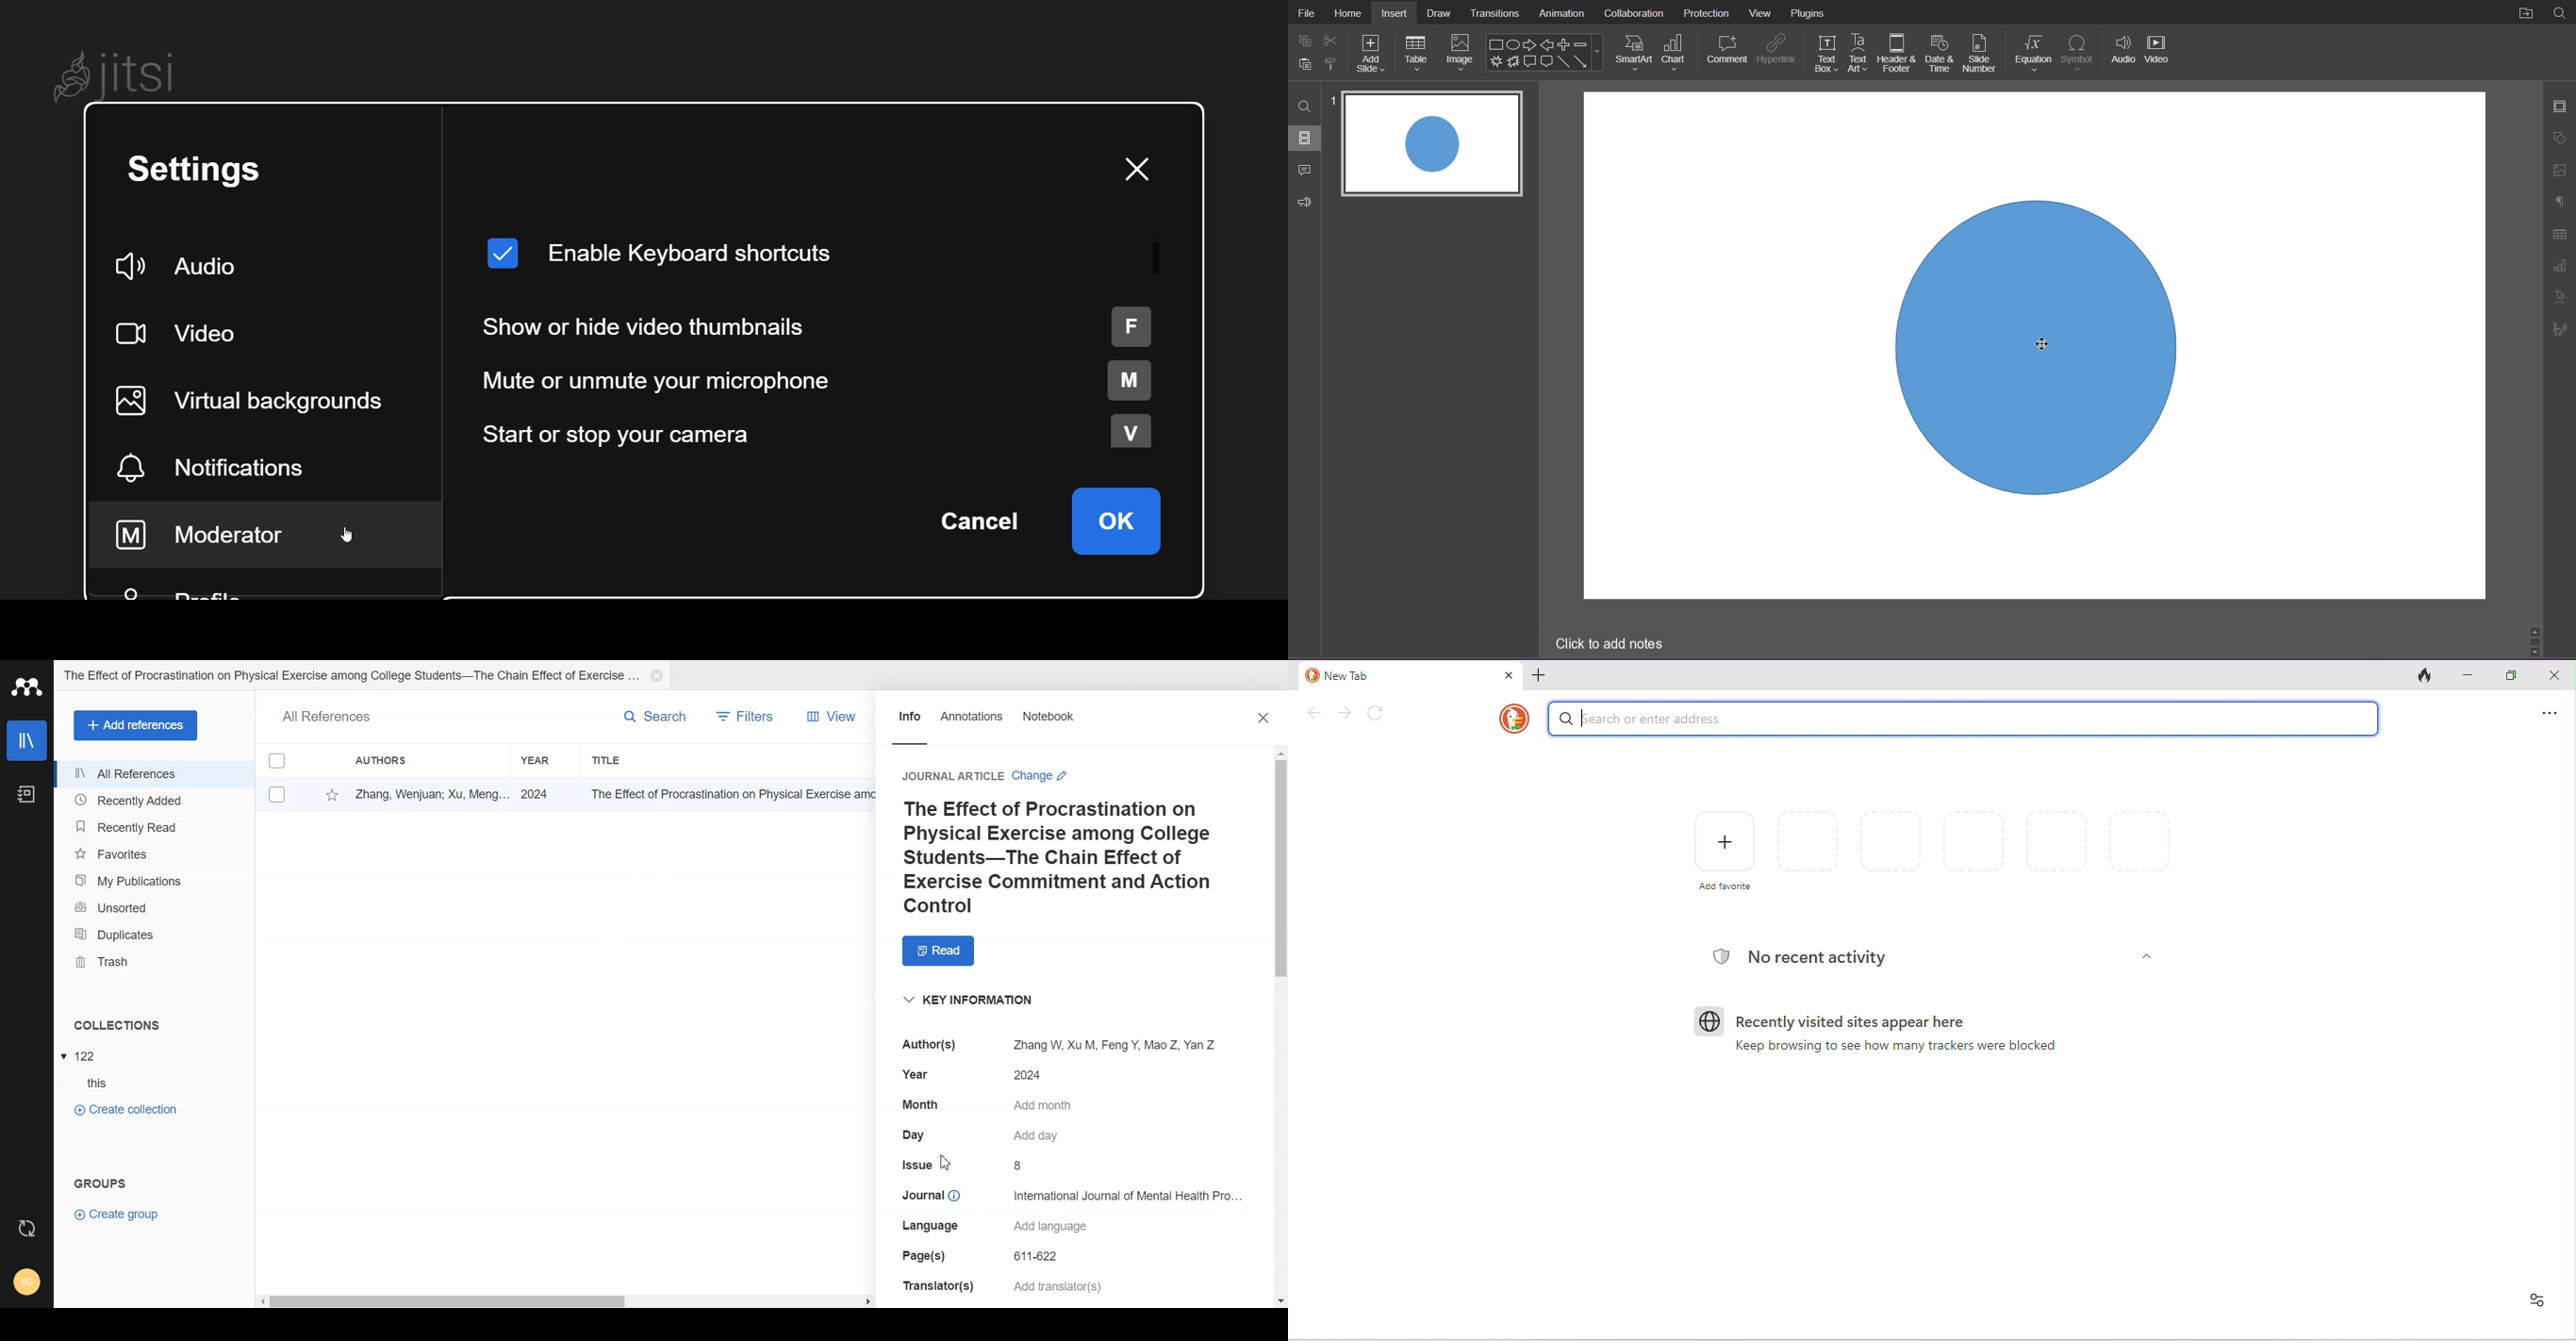  What do you see at coordinates (152, 801) in the screenshot?
I see `Recently Added` at bounding box center [152, 801].